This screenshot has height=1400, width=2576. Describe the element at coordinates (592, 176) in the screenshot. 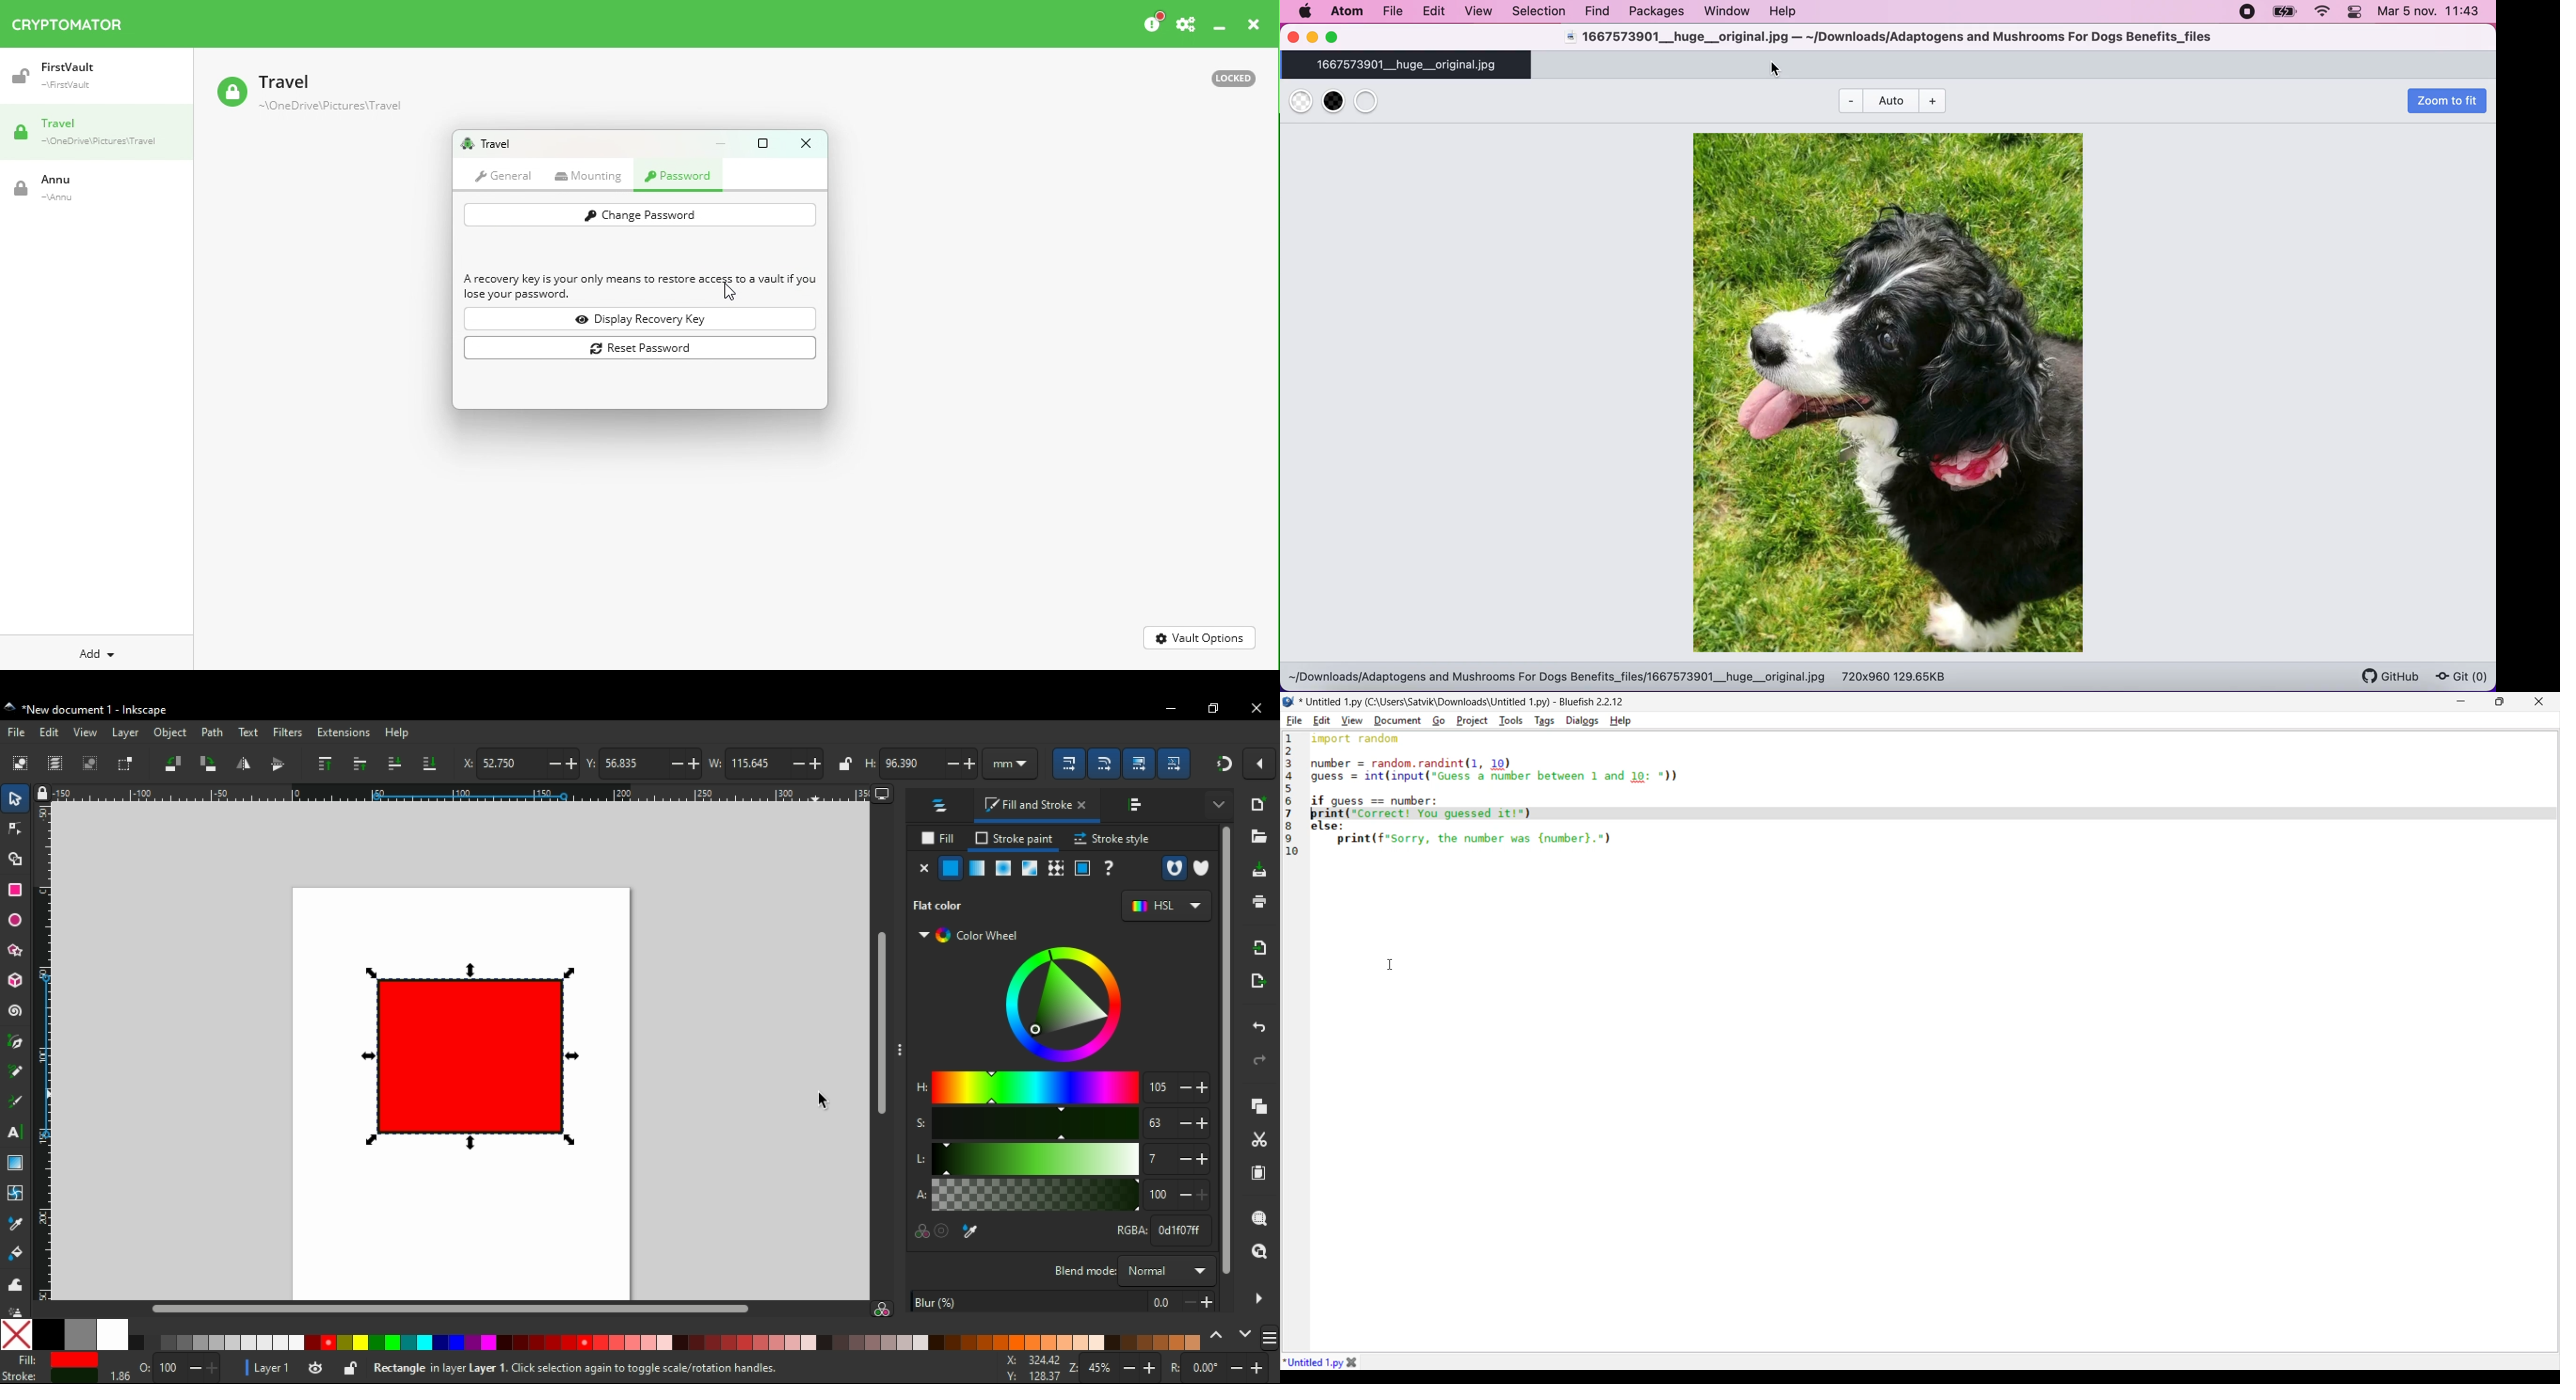

I see `Mounting` at that location.